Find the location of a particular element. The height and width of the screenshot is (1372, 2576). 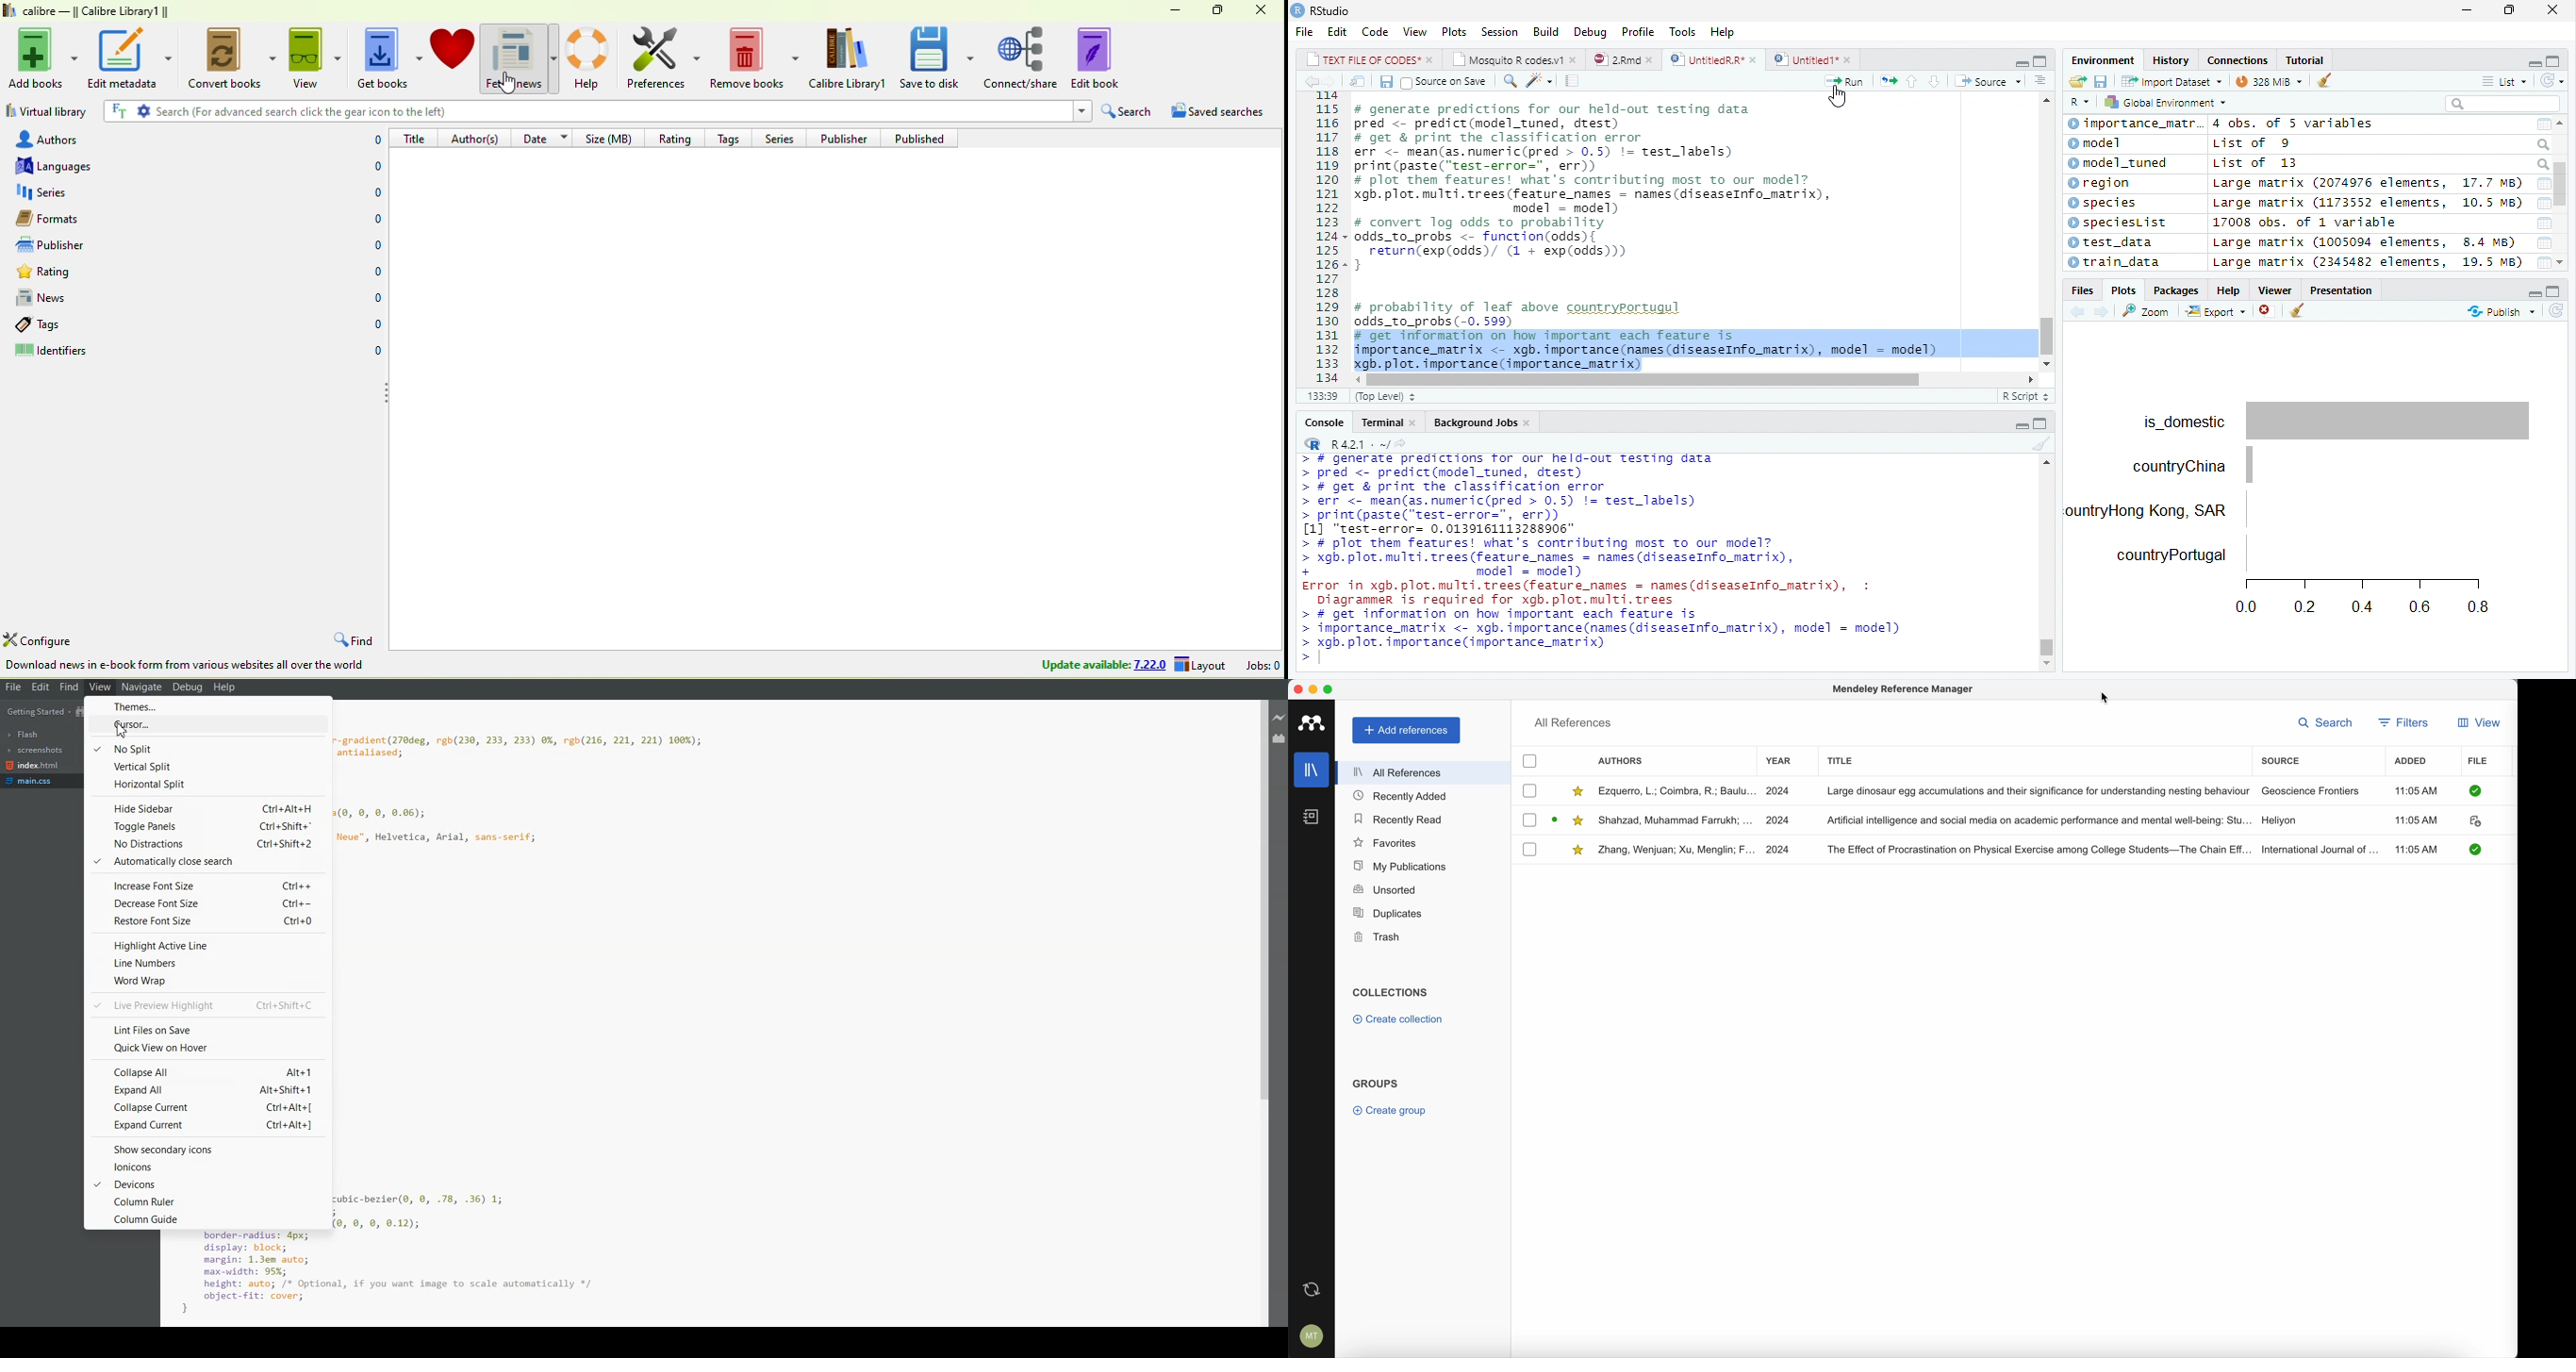

Next is located at coordinates (2101, 312).